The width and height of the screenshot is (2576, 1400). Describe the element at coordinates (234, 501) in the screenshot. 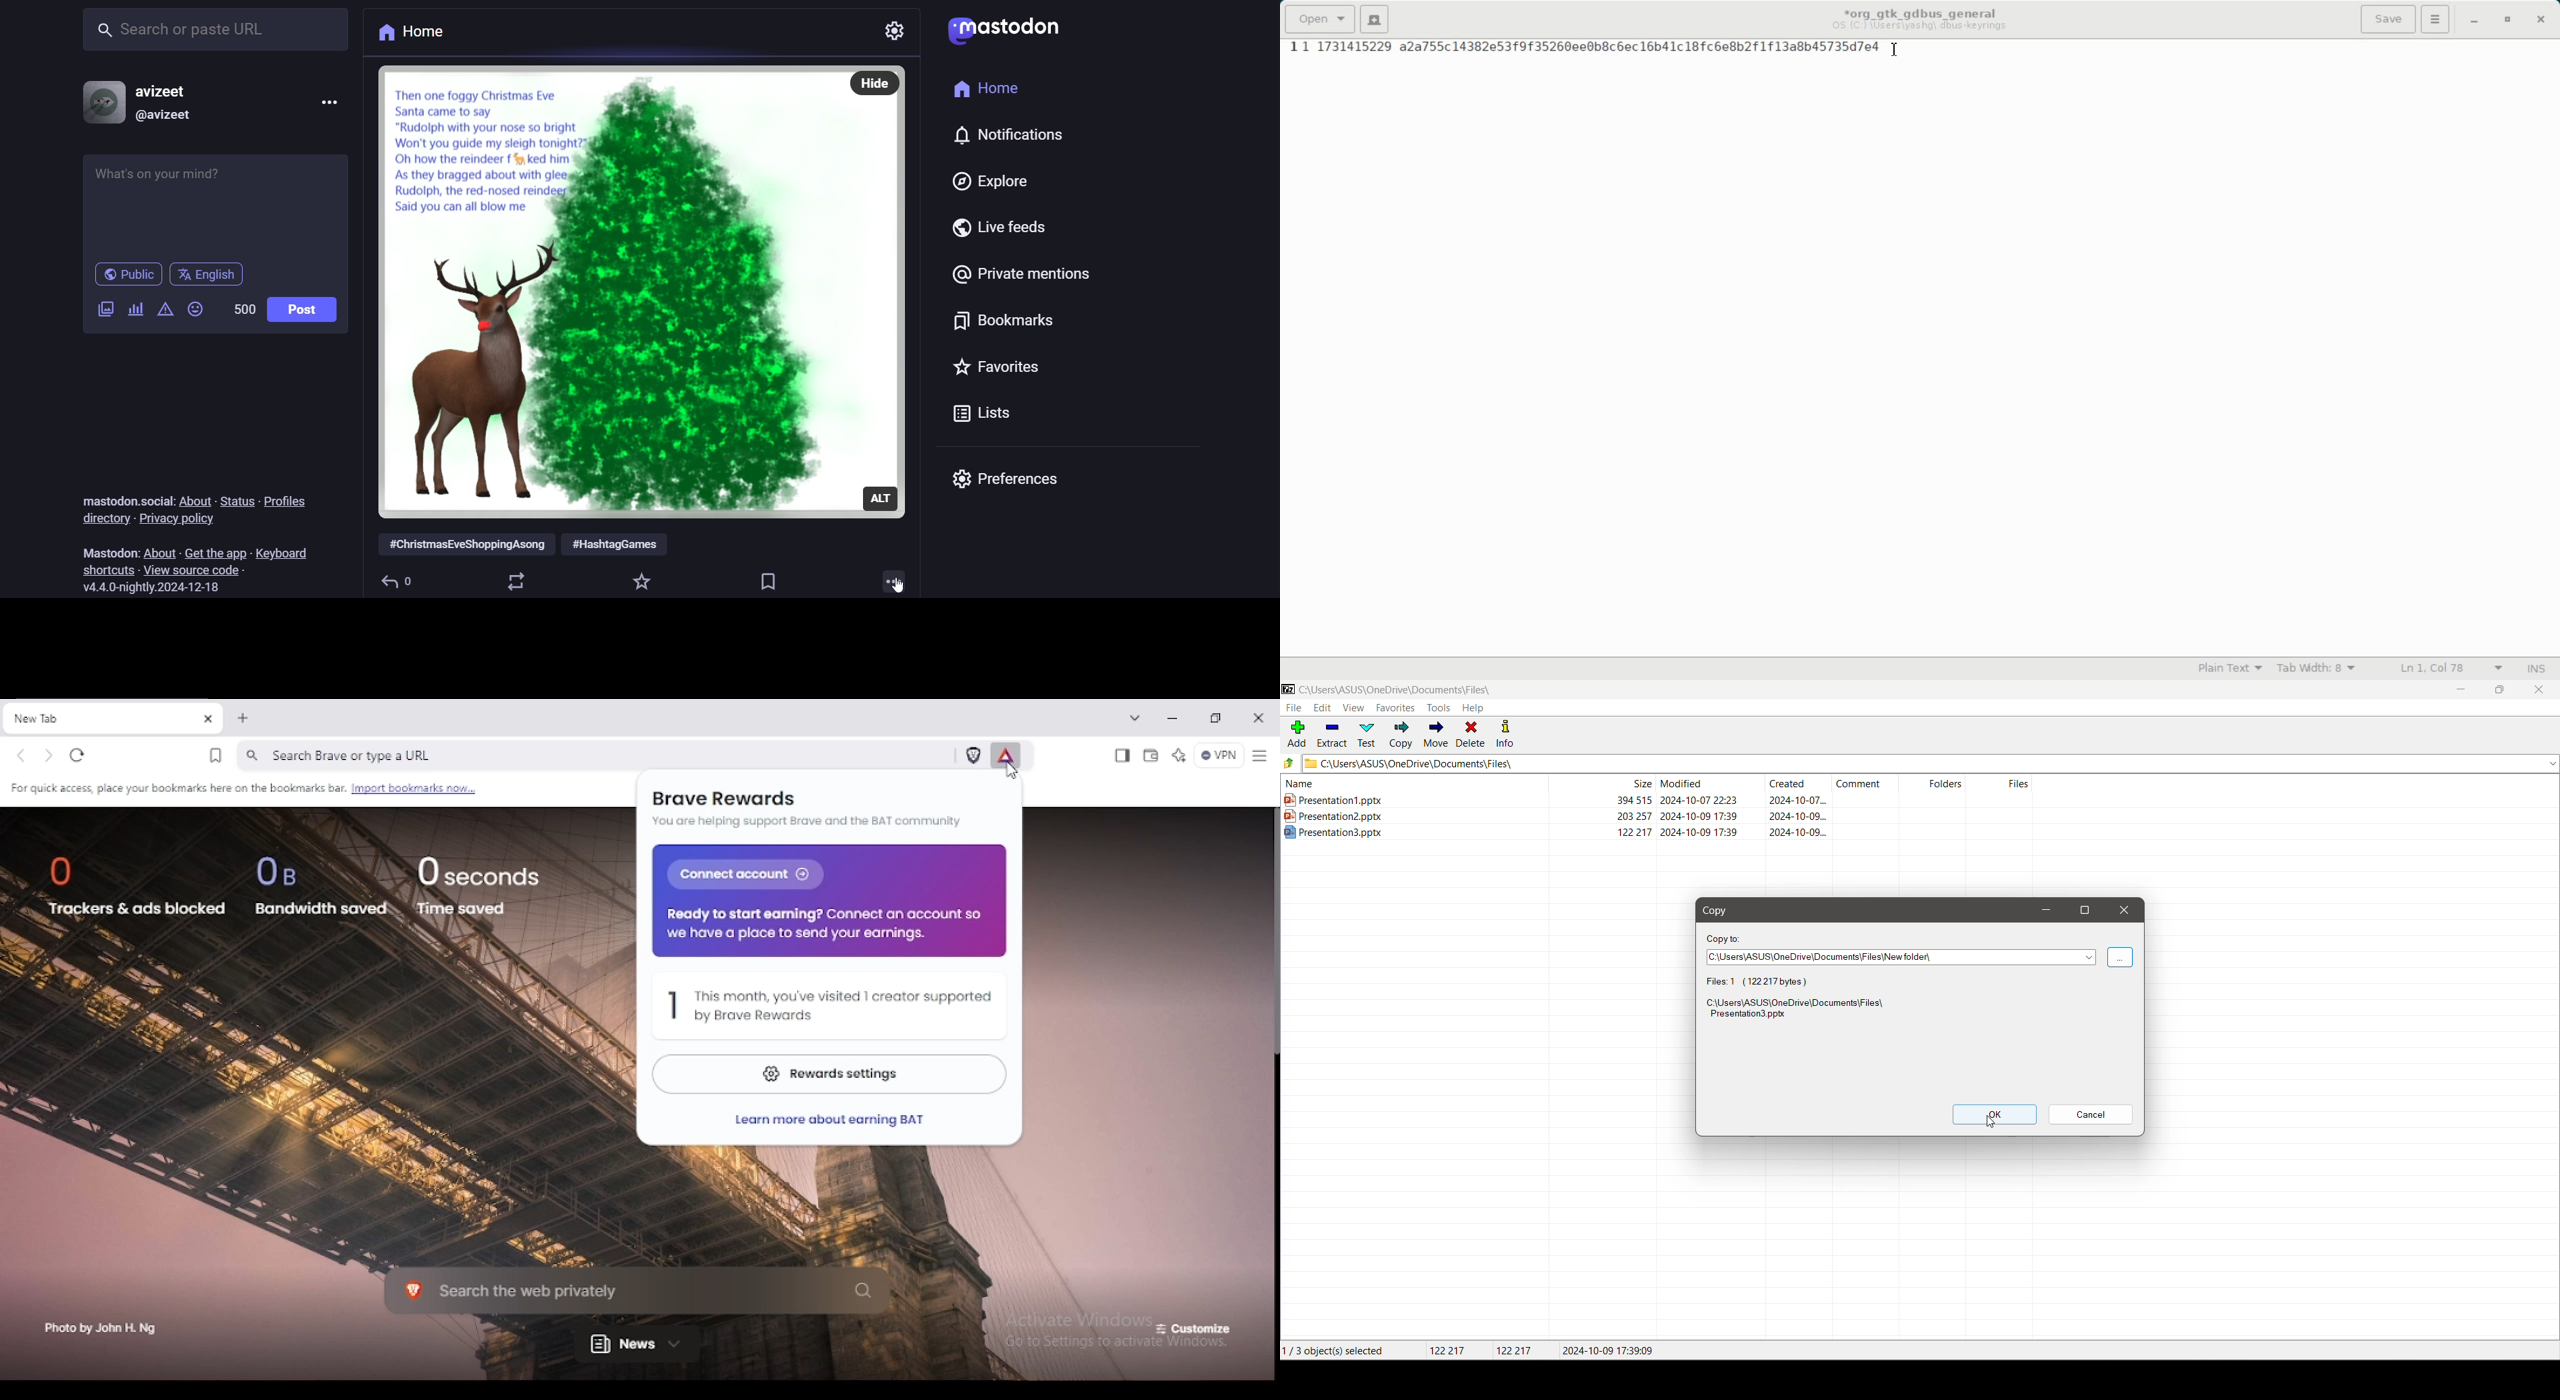

I see `status` at that location.